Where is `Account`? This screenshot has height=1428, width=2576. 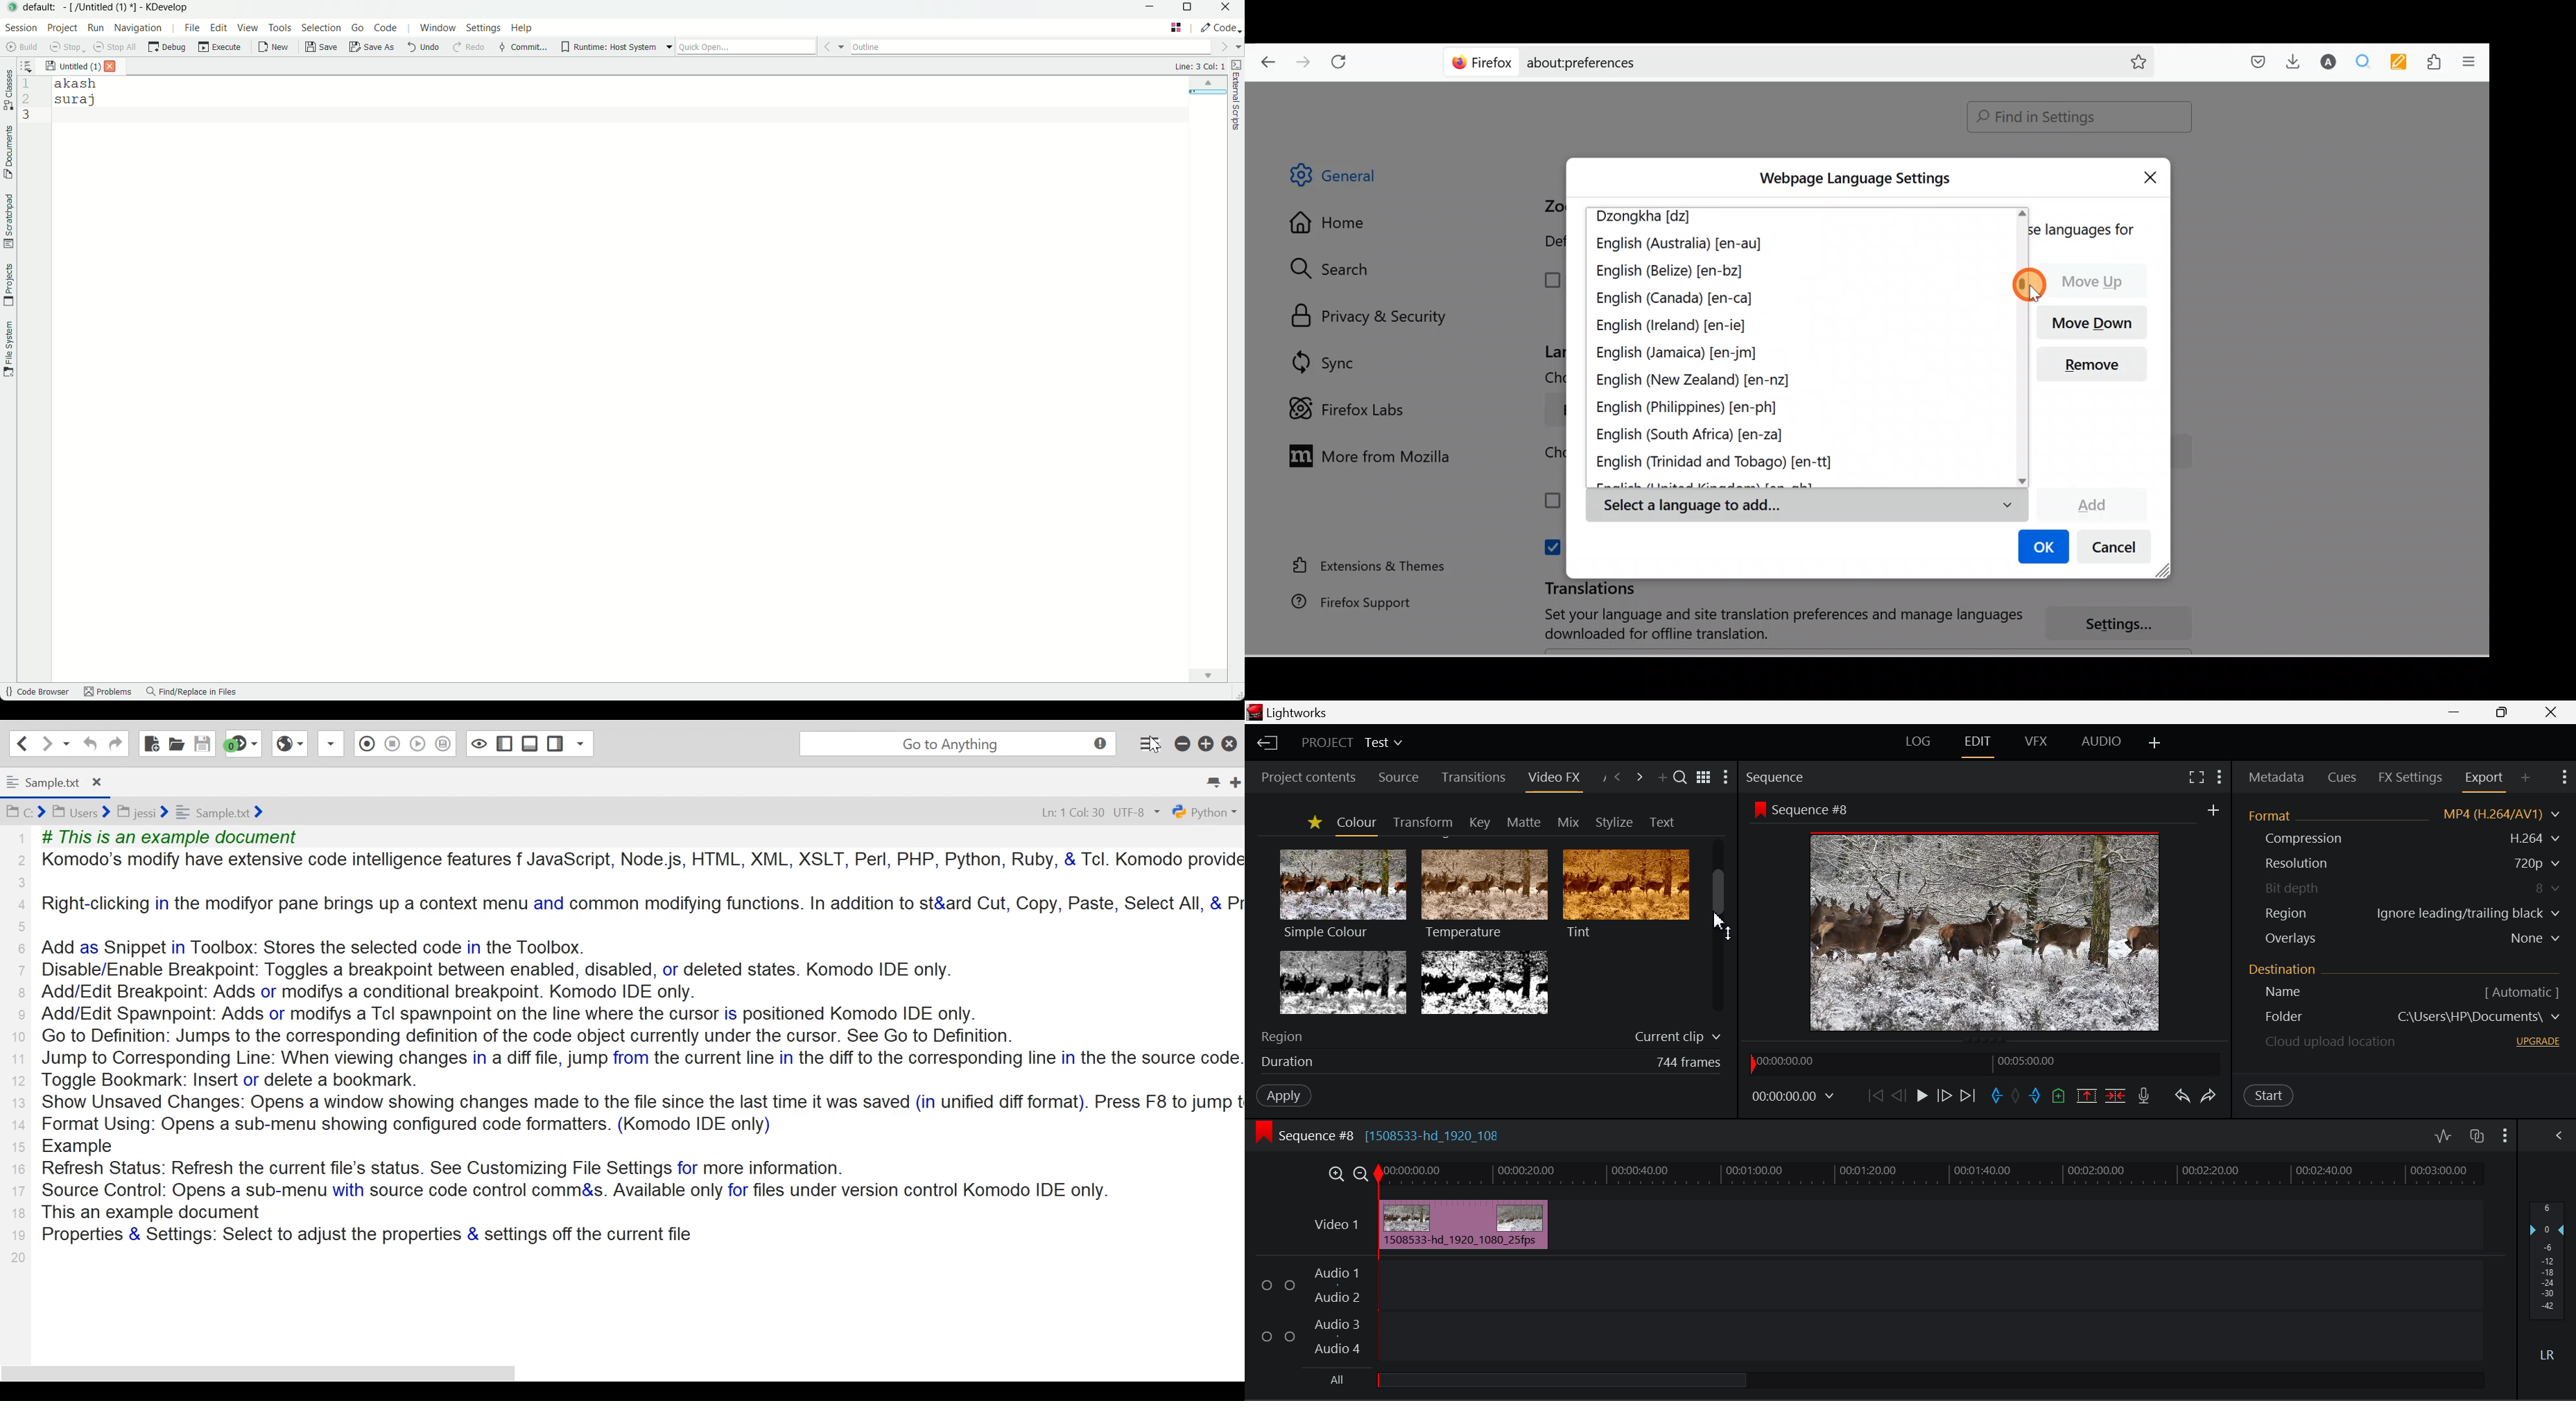
Account is located at coordinates (2326, 62).